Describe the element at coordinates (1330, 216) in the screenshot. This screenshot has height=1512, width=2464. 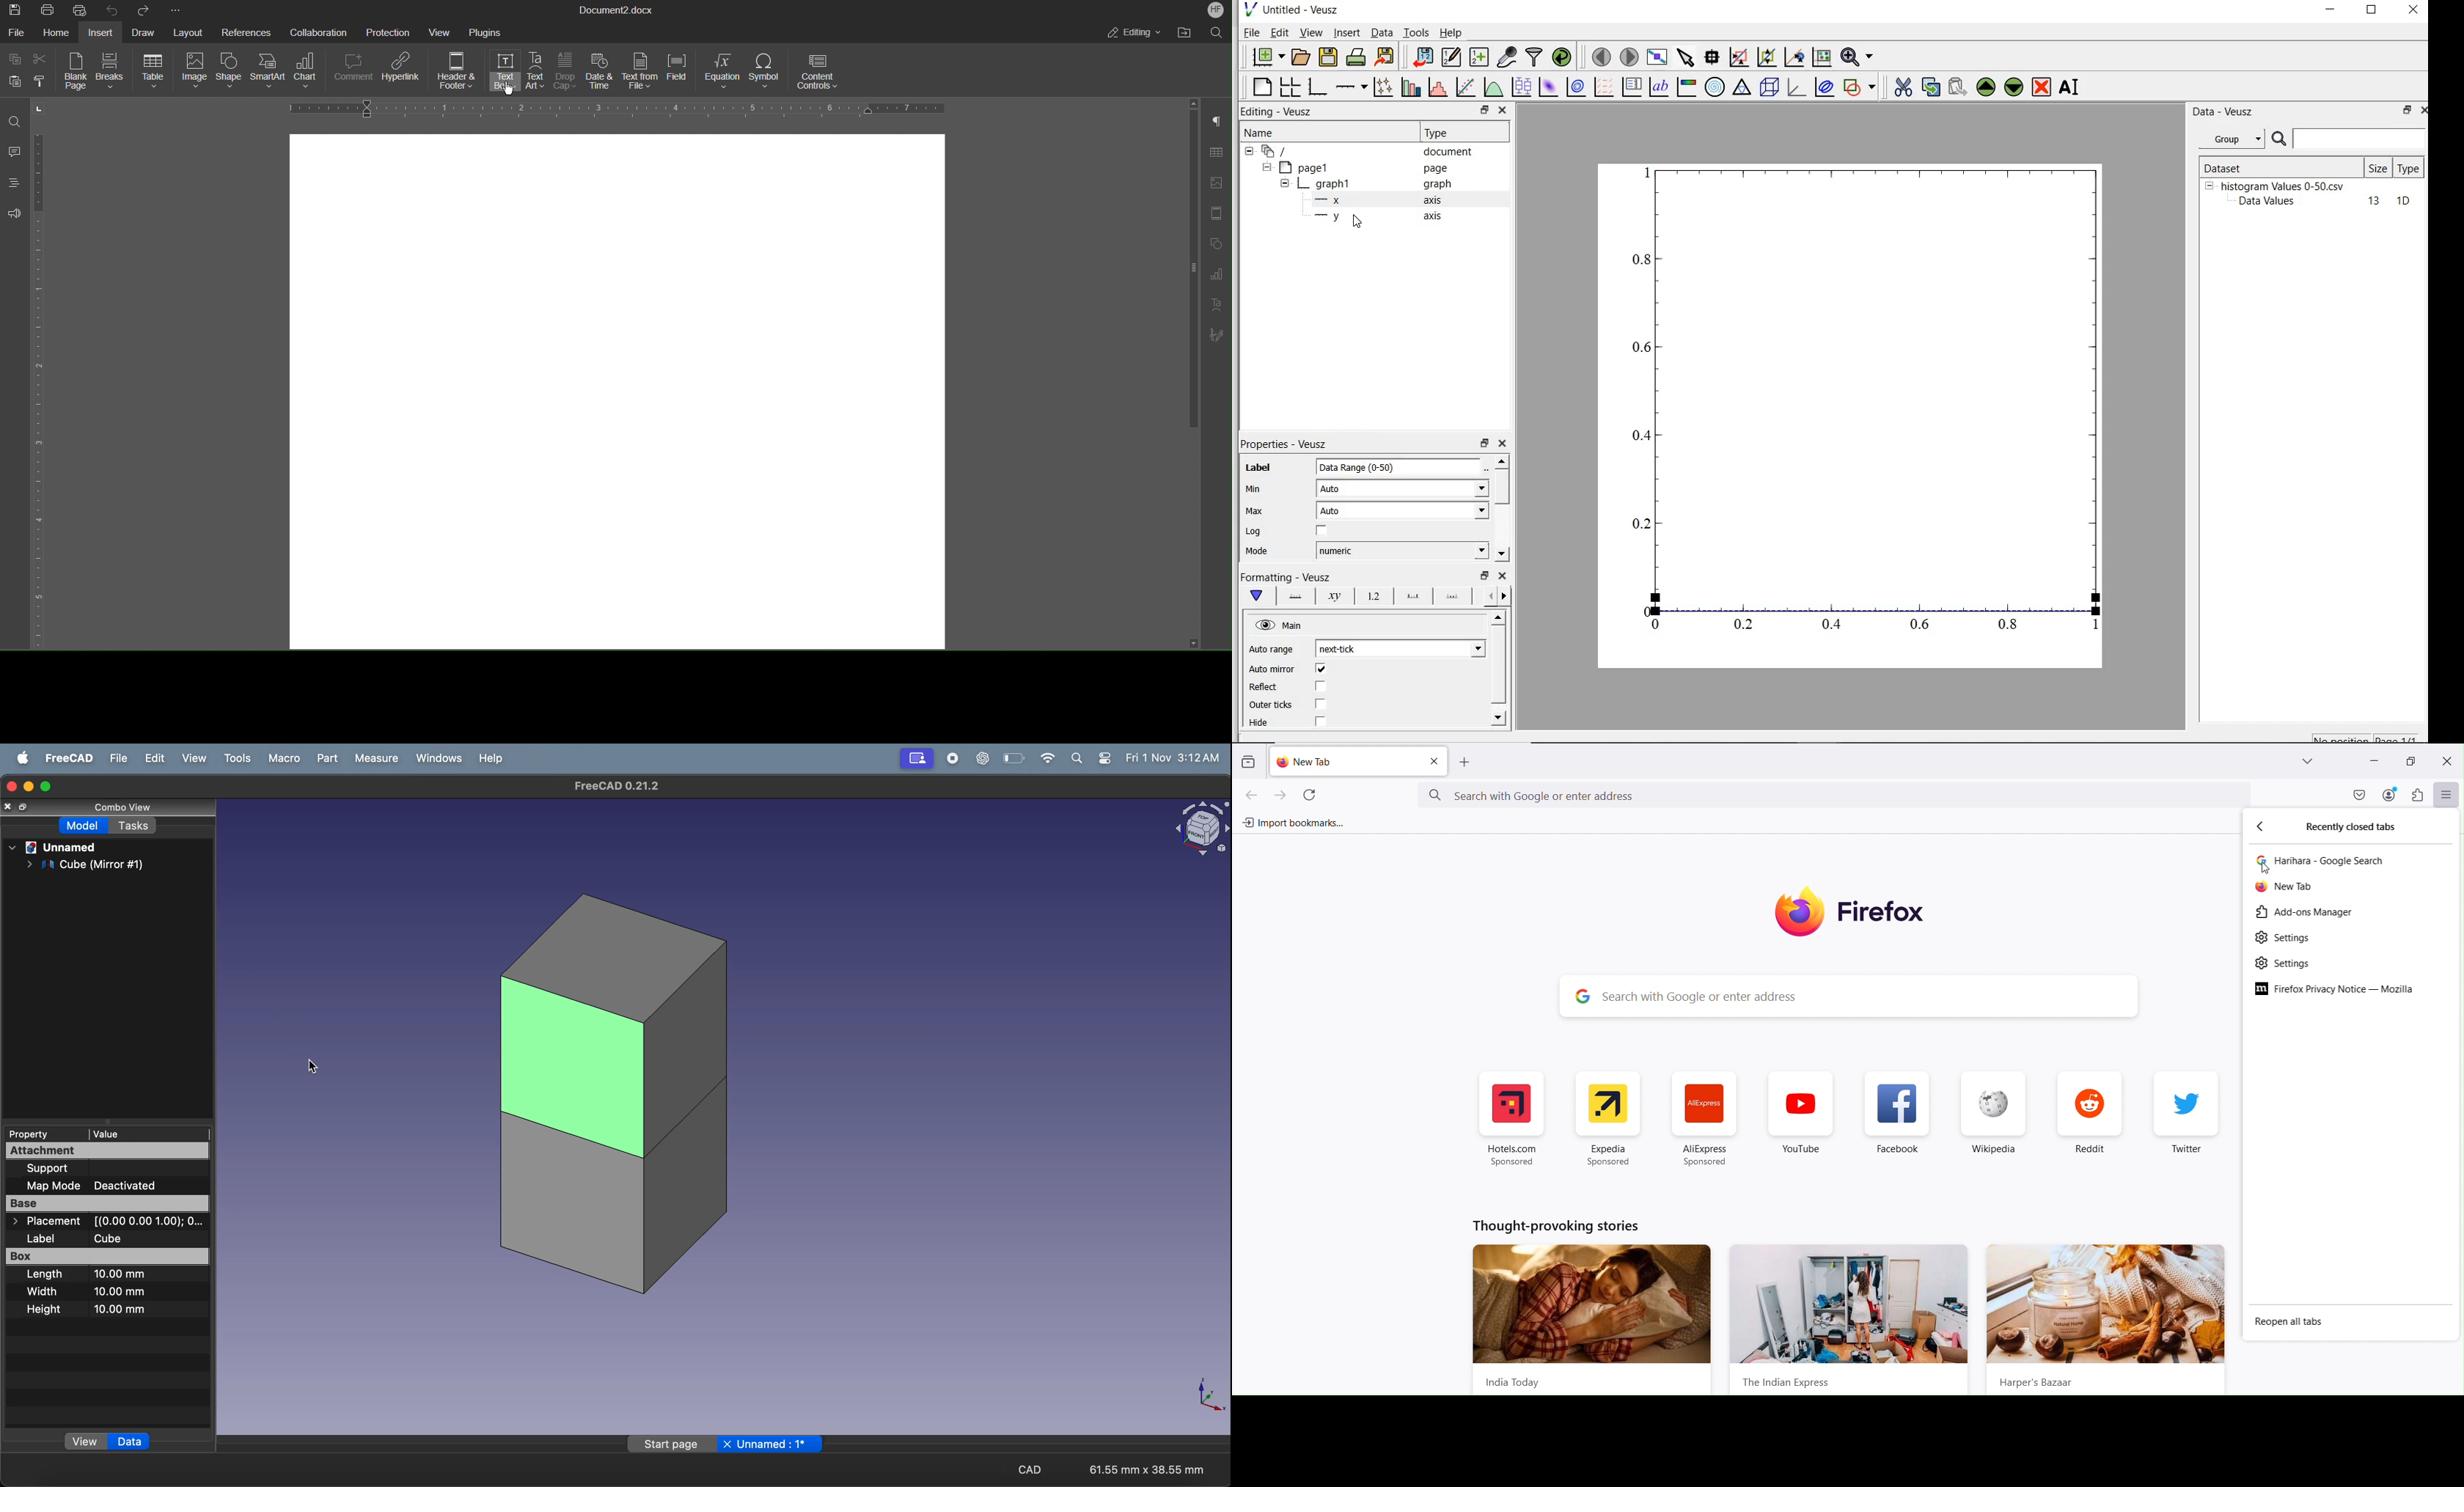
I see `y-axis` at that location.